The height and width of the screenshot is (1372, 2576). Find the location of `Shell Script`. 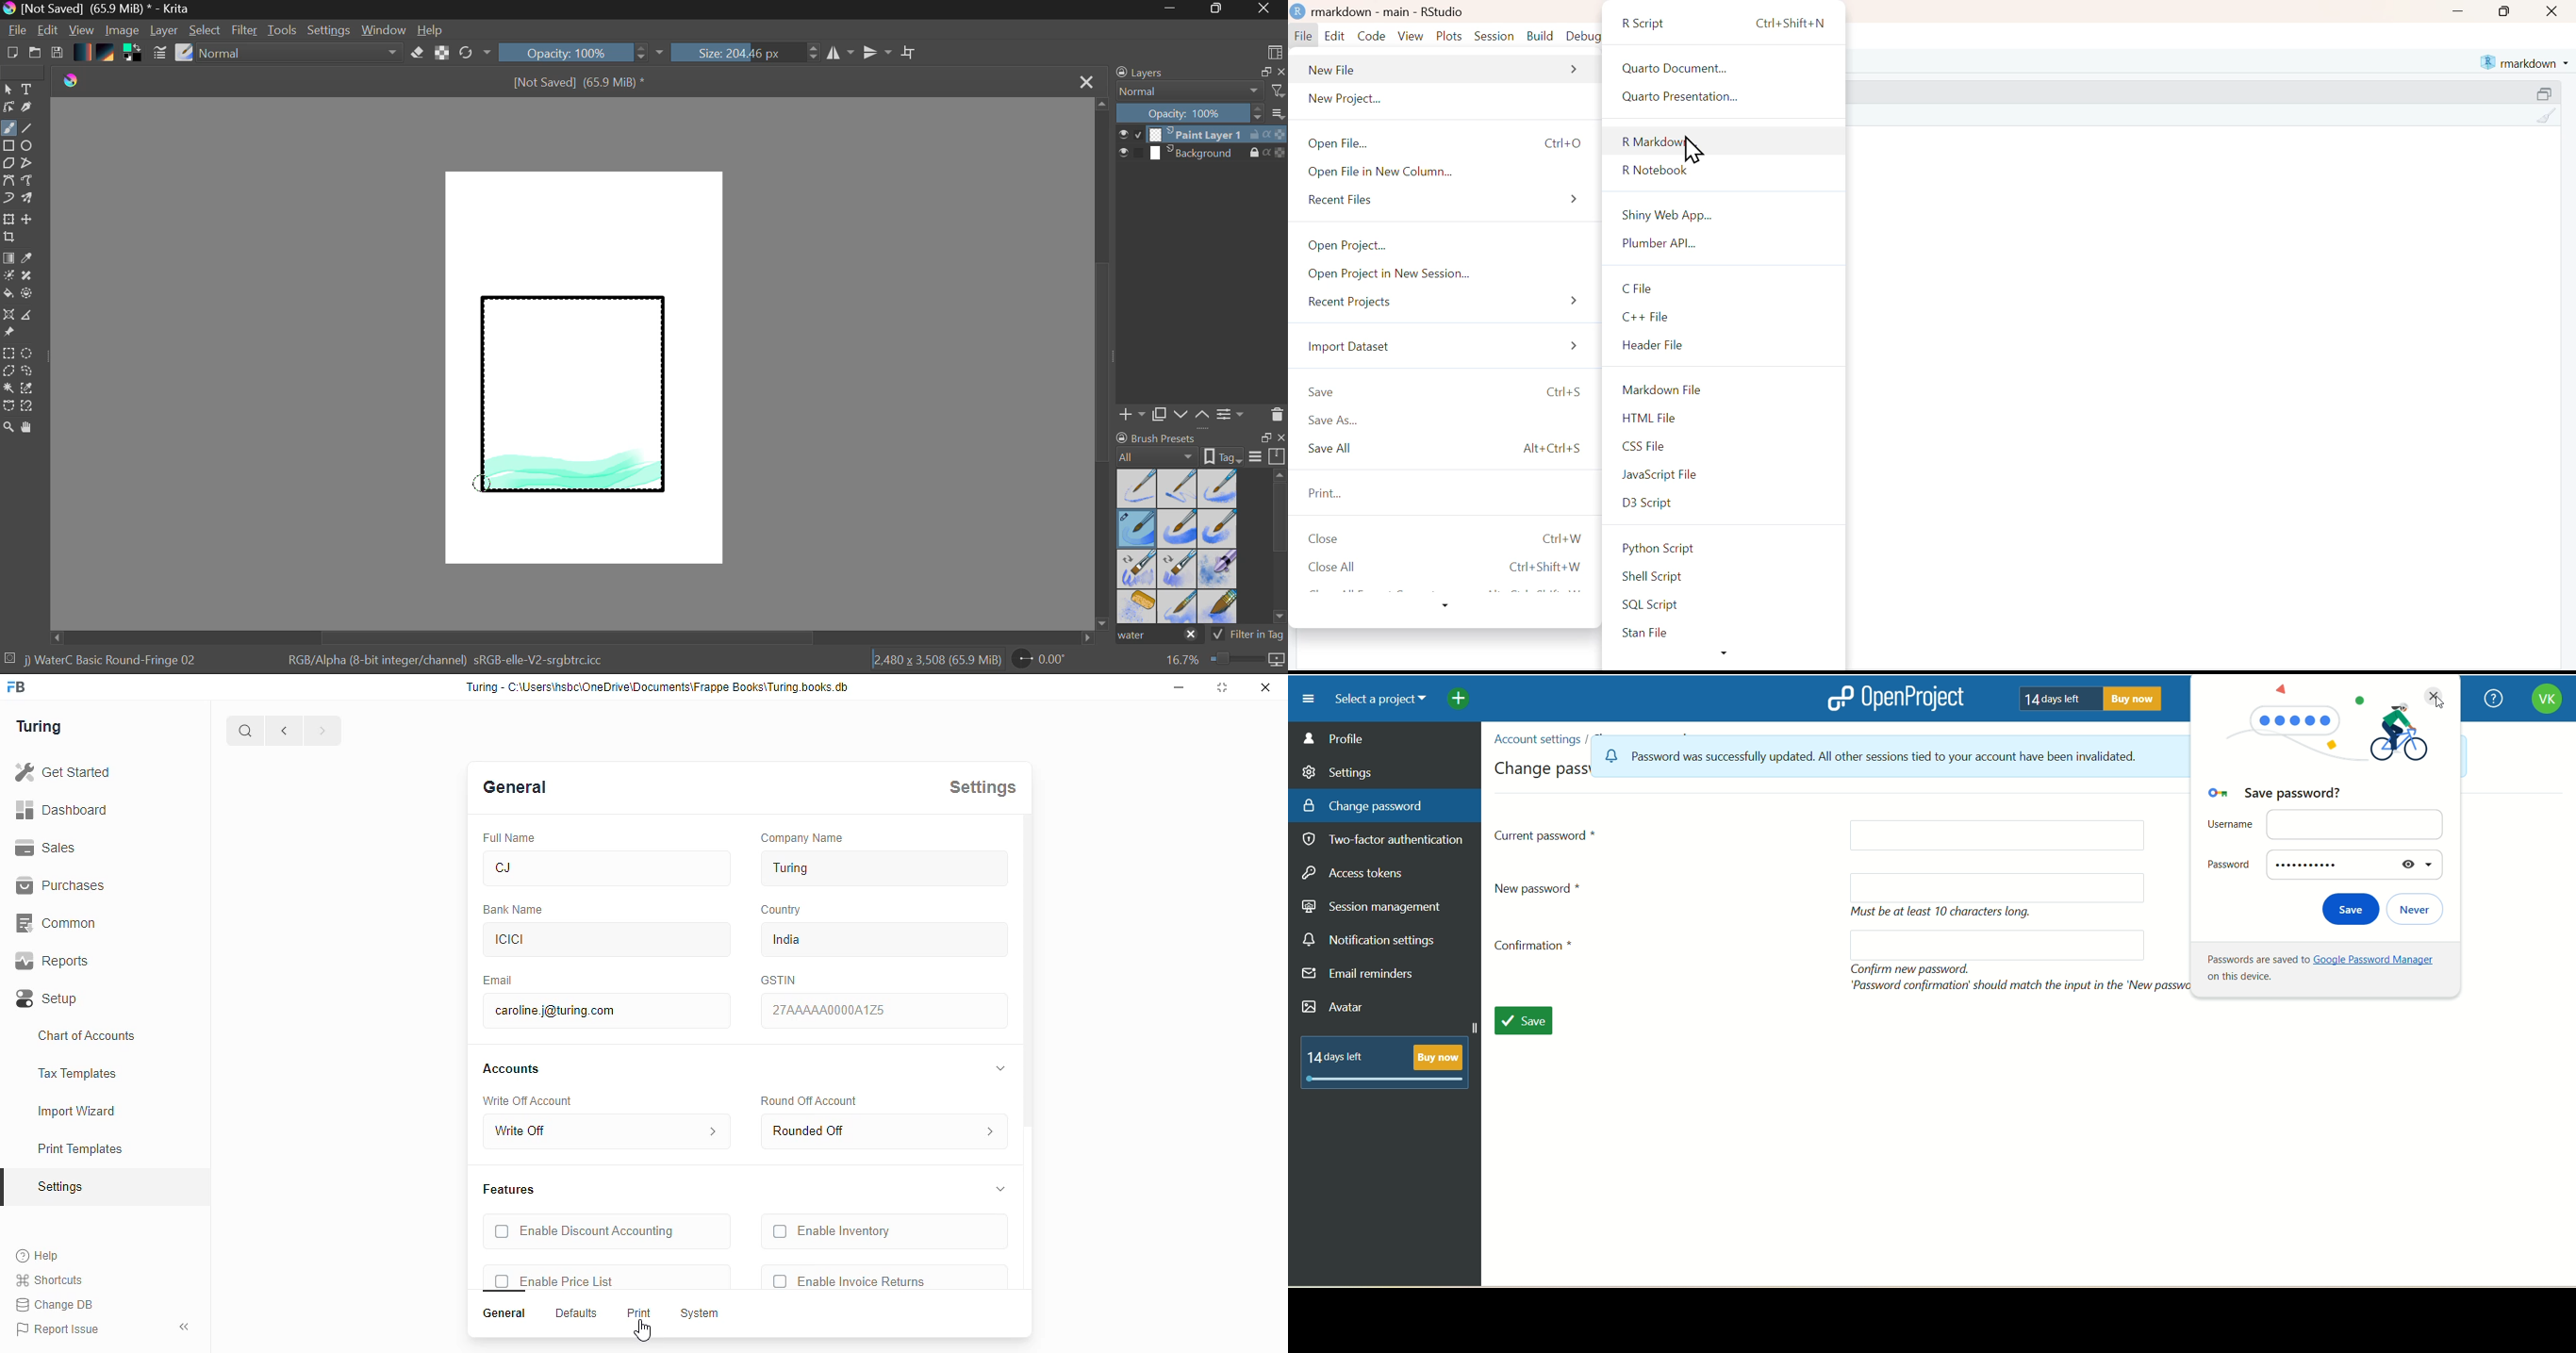

Shell Script is located at coordinates (1728, 579).